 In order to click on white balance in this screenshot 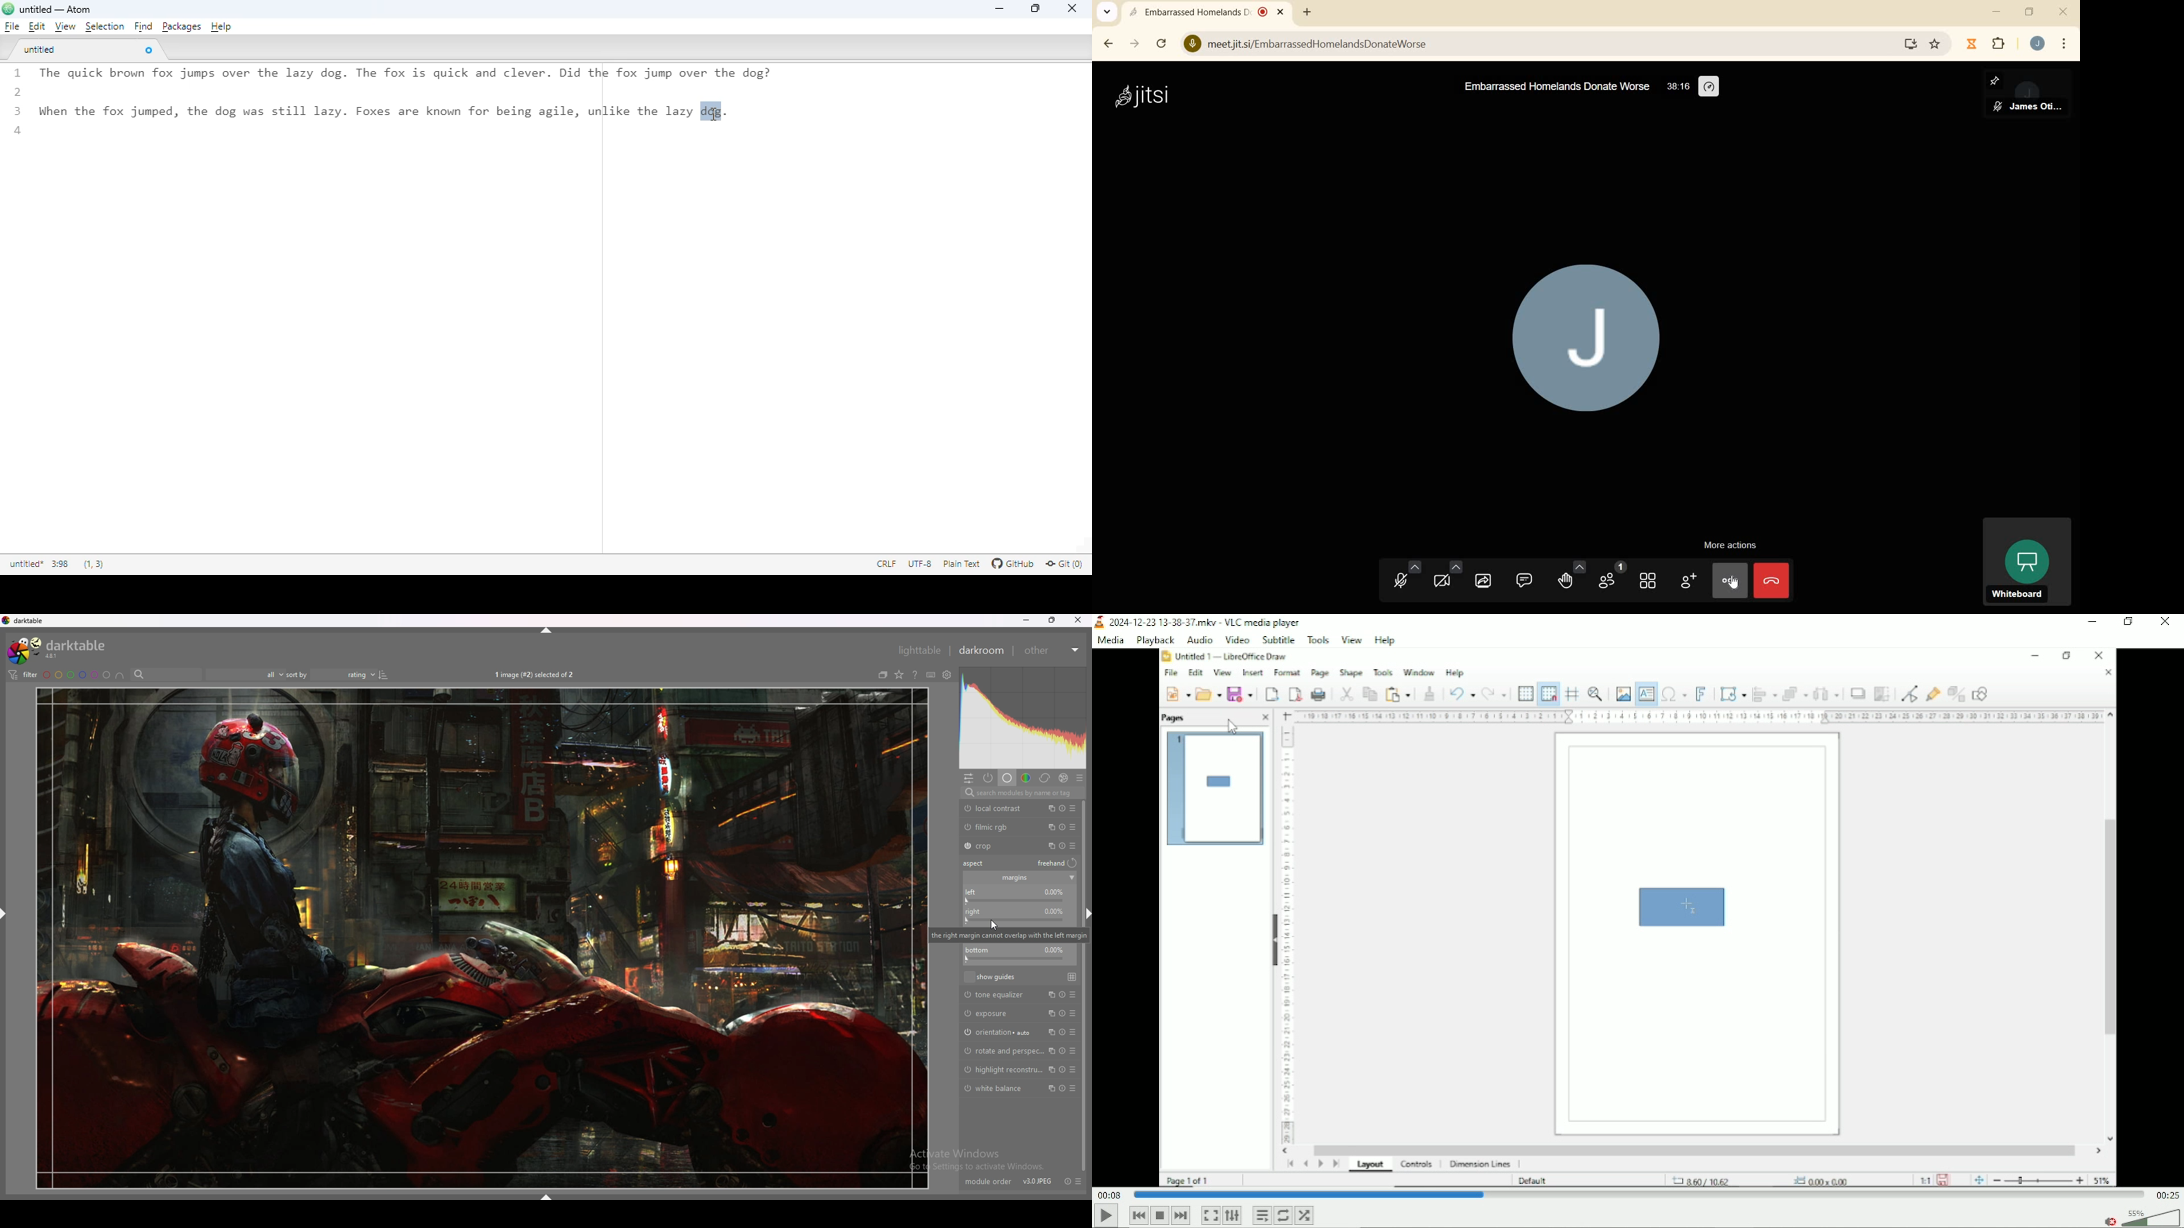, I will do `click(997, 1089)`.